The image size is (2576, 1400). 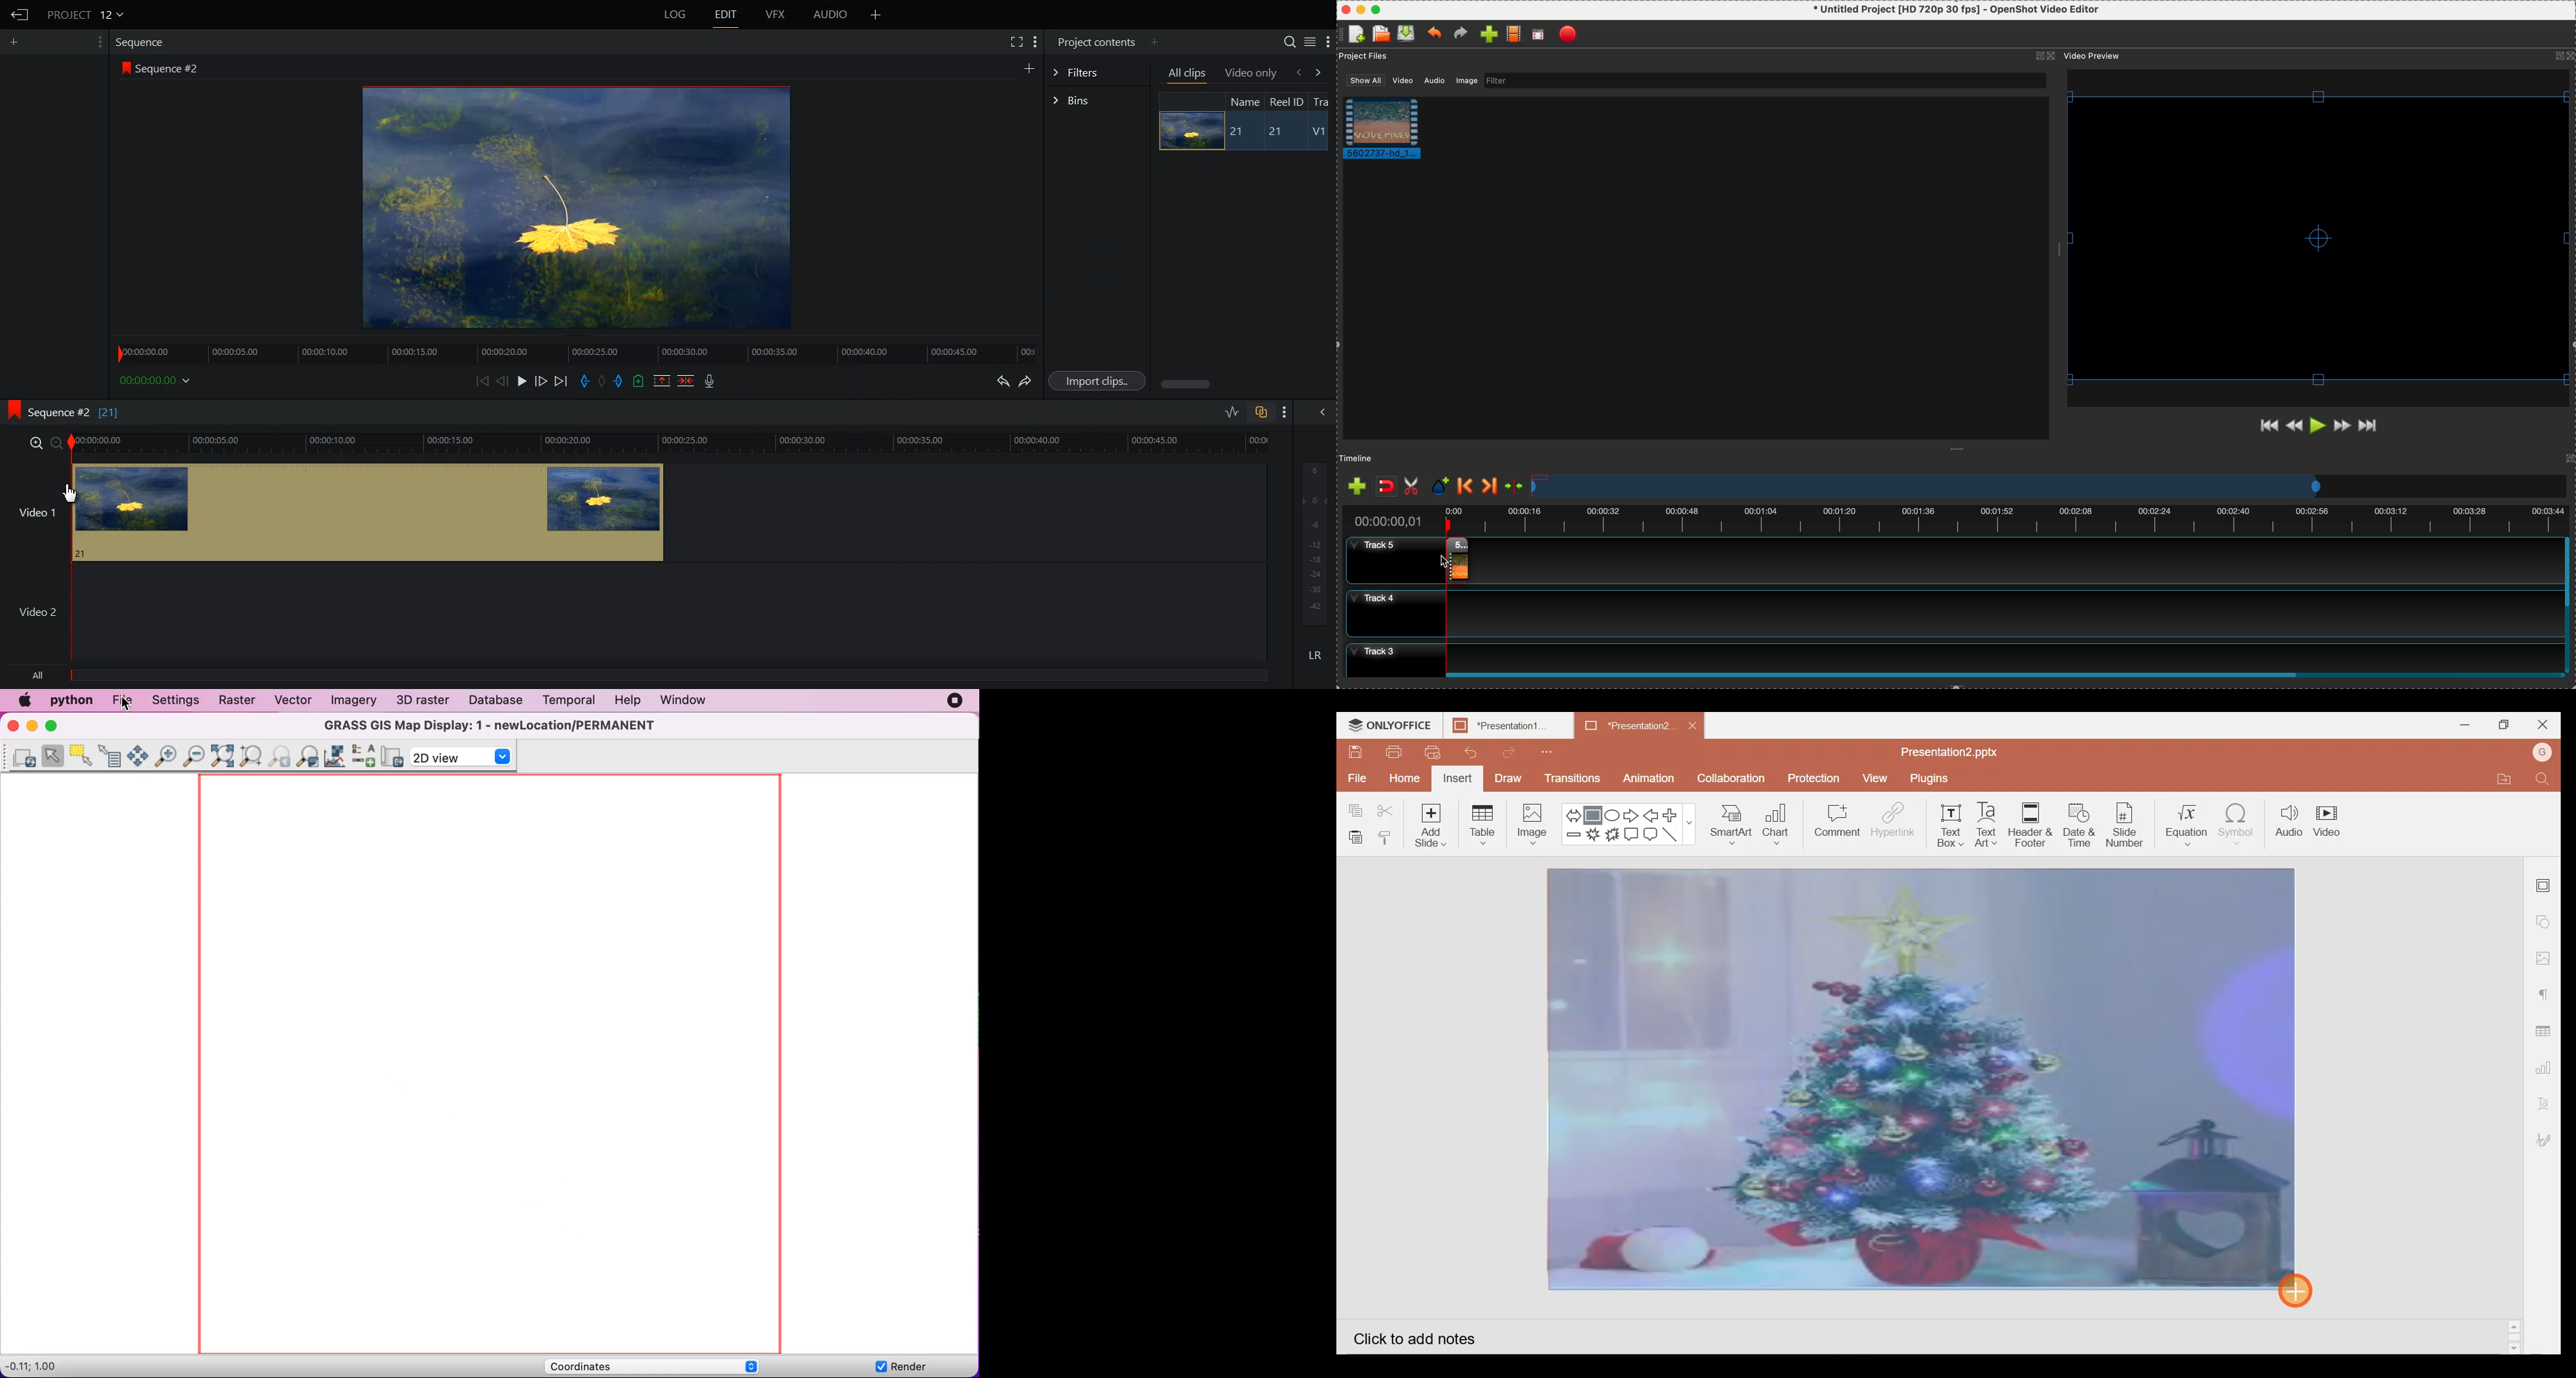 I want to click on Cursor on image, so click(x=2304, y=1289).